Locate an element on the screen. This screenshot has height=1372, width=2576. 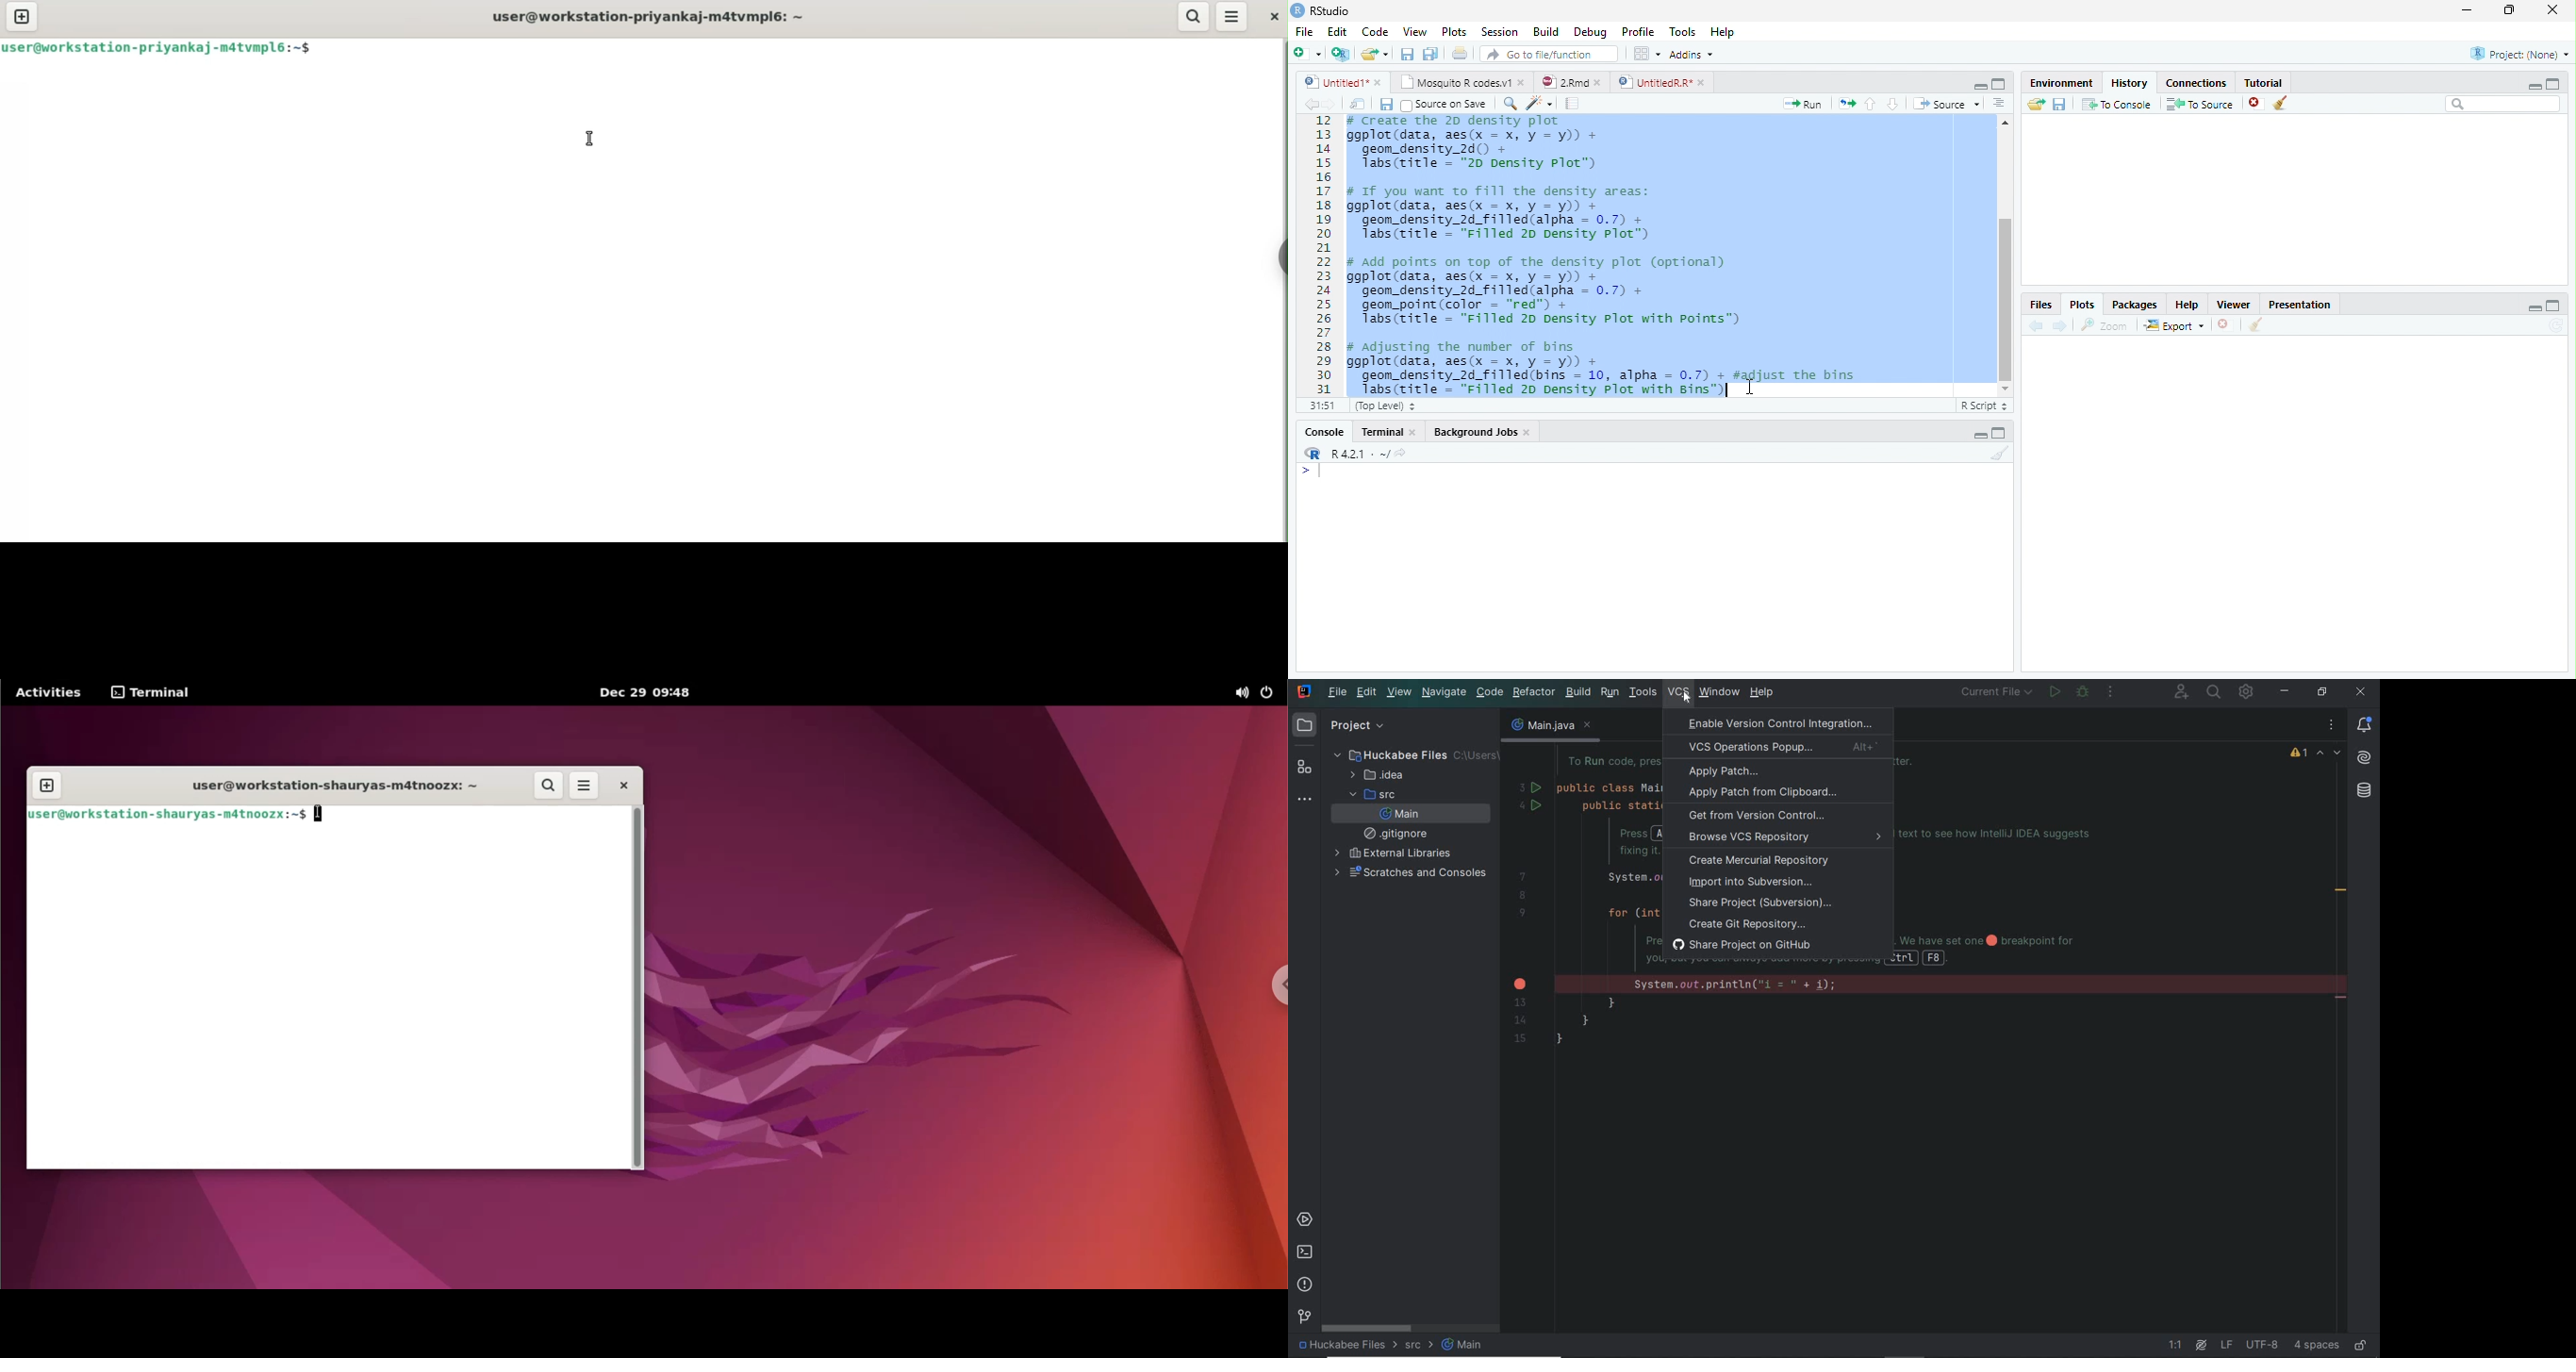
cursor is located at coordinates (588, 139).